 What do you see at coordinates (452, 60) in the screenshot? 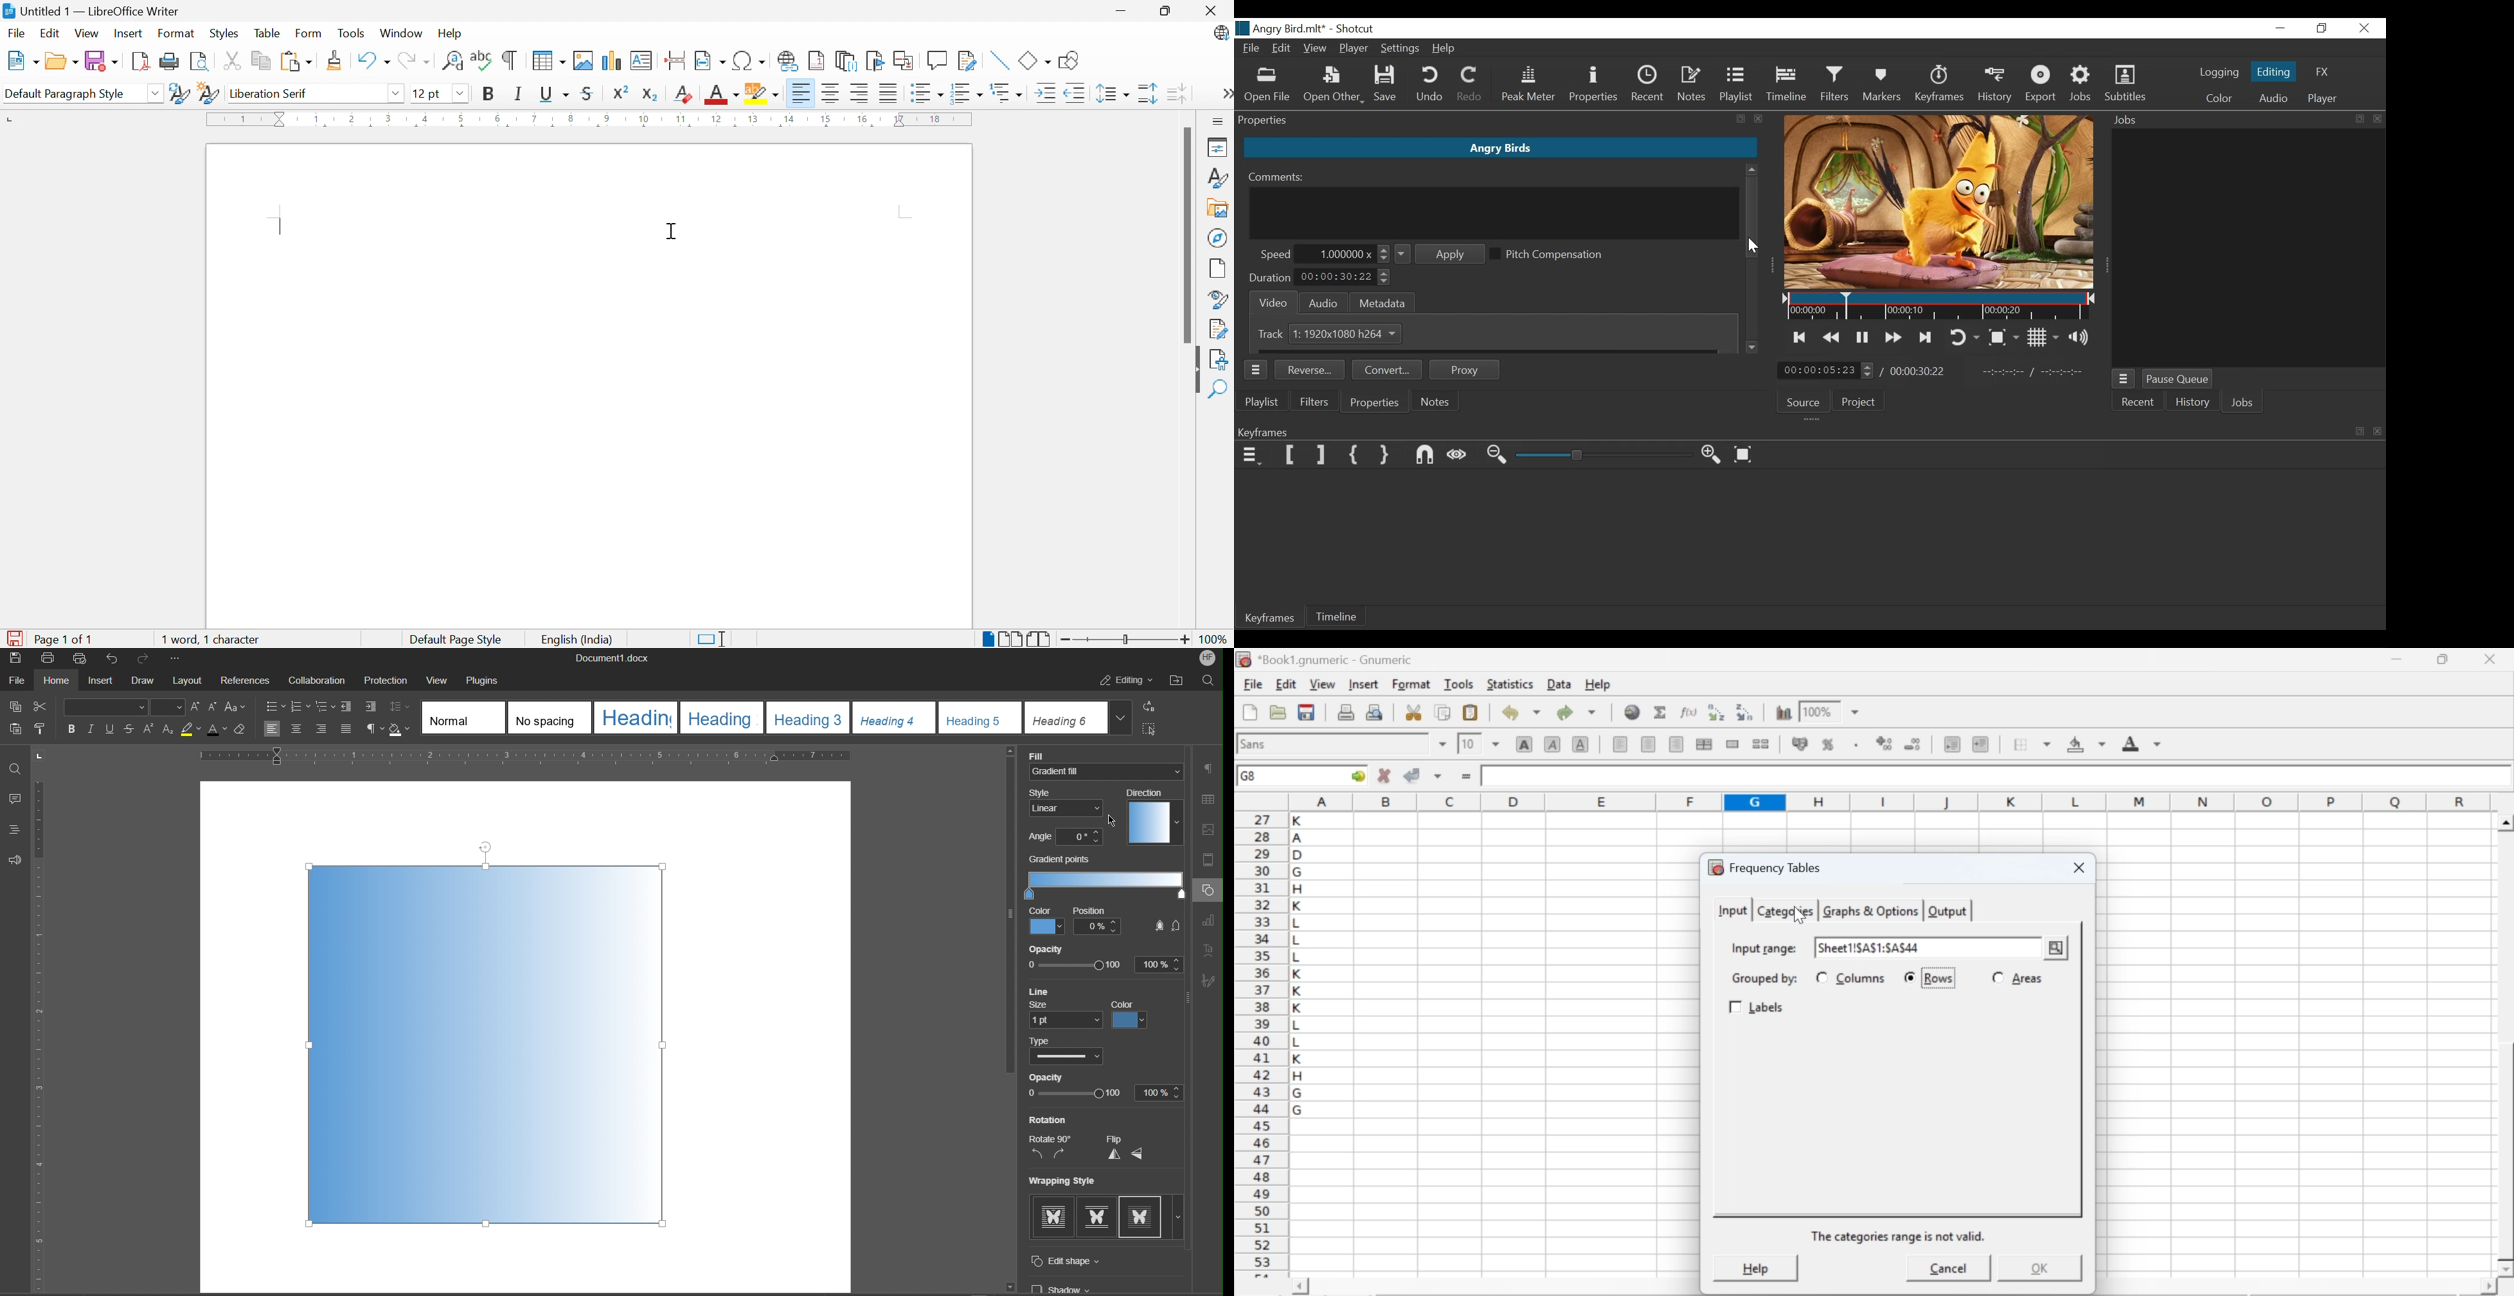
I see `Find and Replace` at bounding box center [452, 60].